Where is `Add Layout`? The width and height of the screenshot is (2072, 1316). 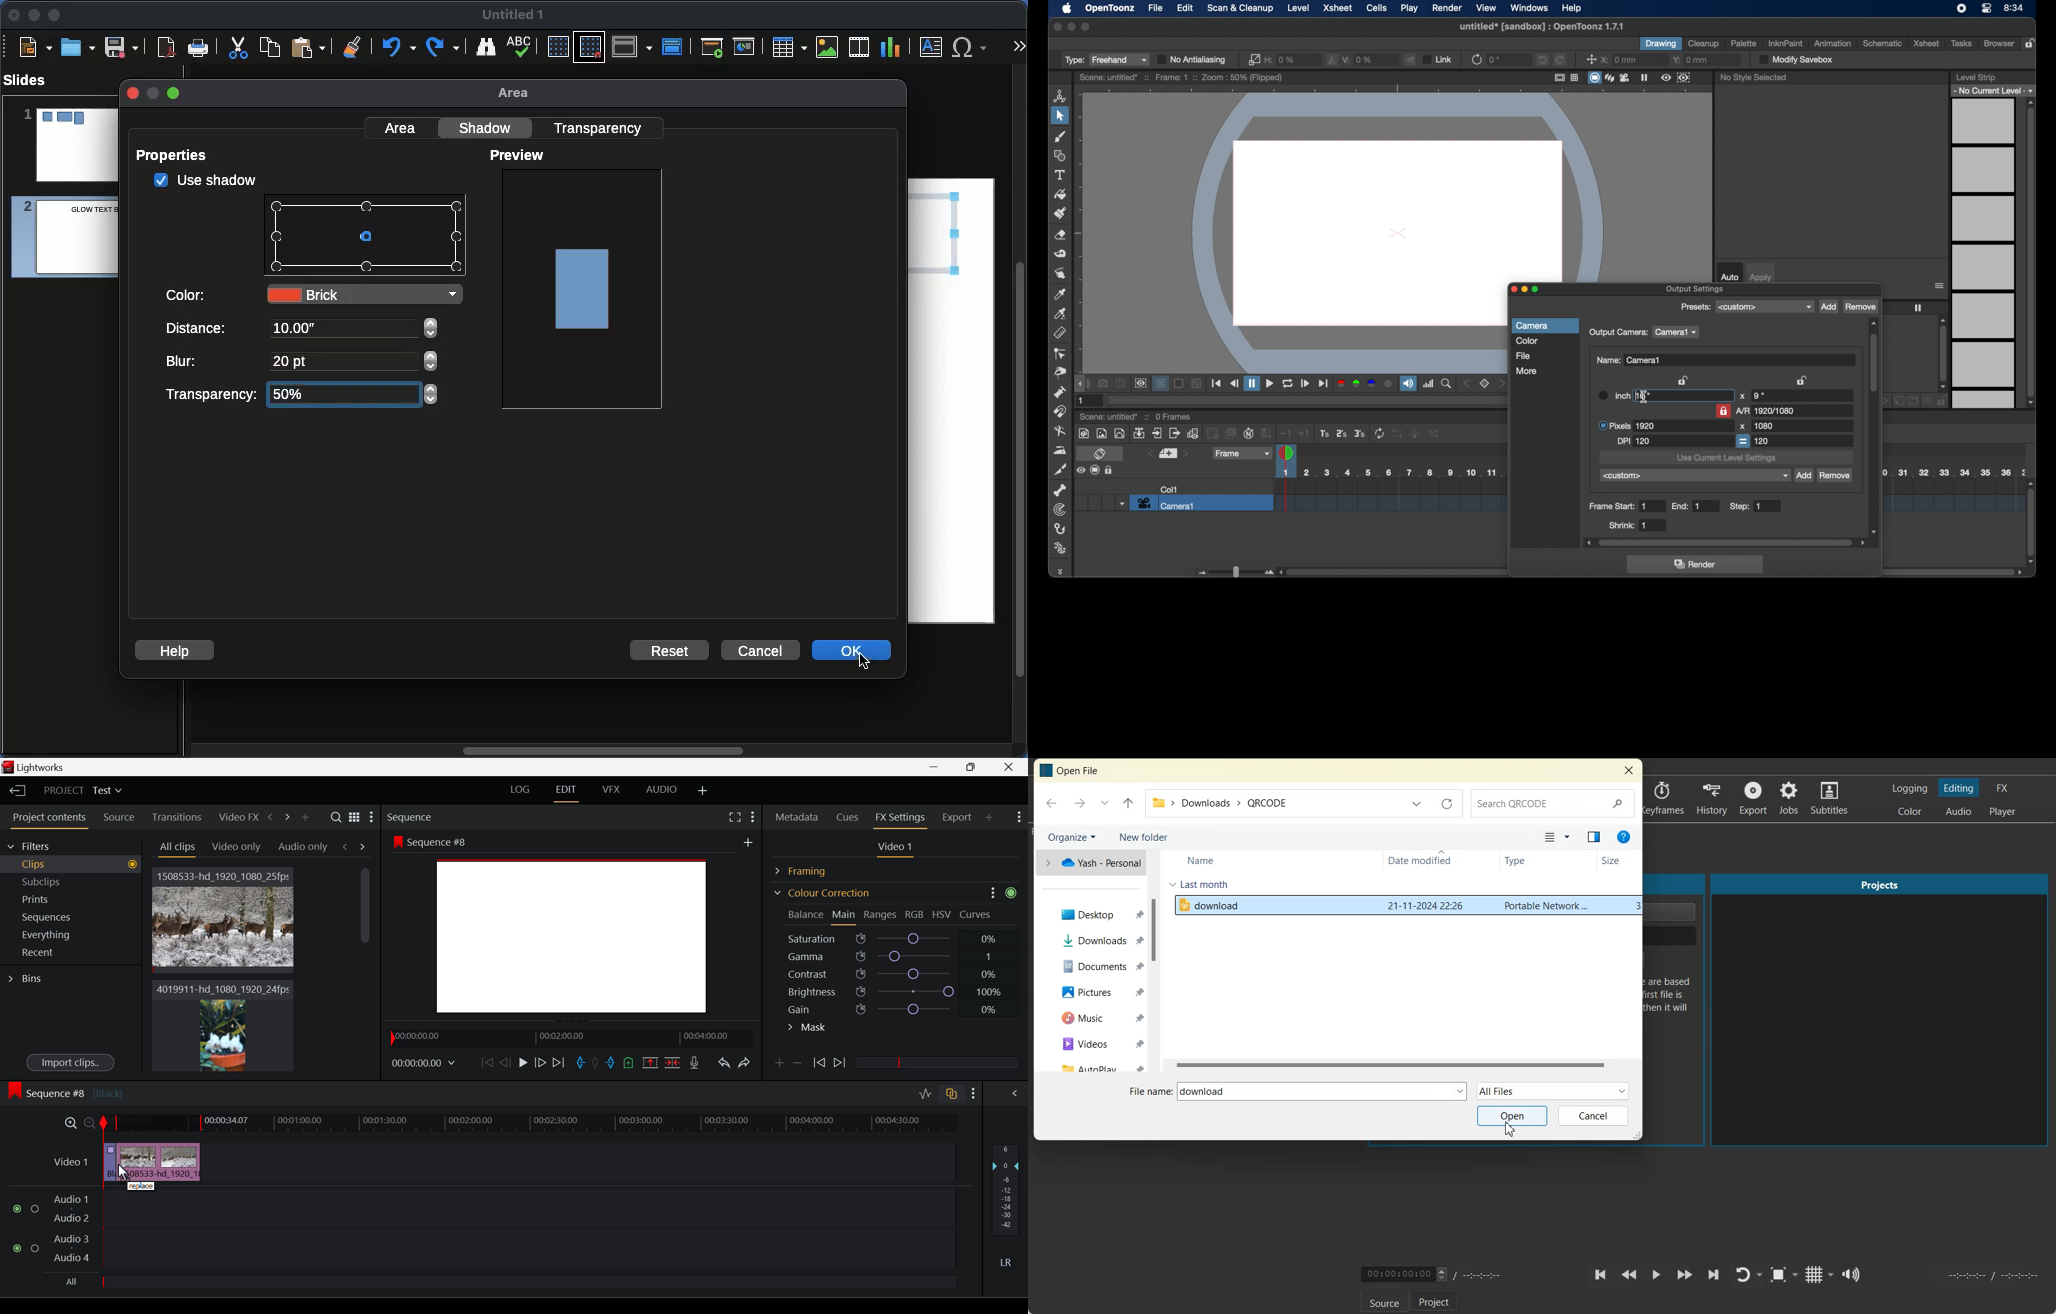 Add Layout is located at coordinates (703, 791).